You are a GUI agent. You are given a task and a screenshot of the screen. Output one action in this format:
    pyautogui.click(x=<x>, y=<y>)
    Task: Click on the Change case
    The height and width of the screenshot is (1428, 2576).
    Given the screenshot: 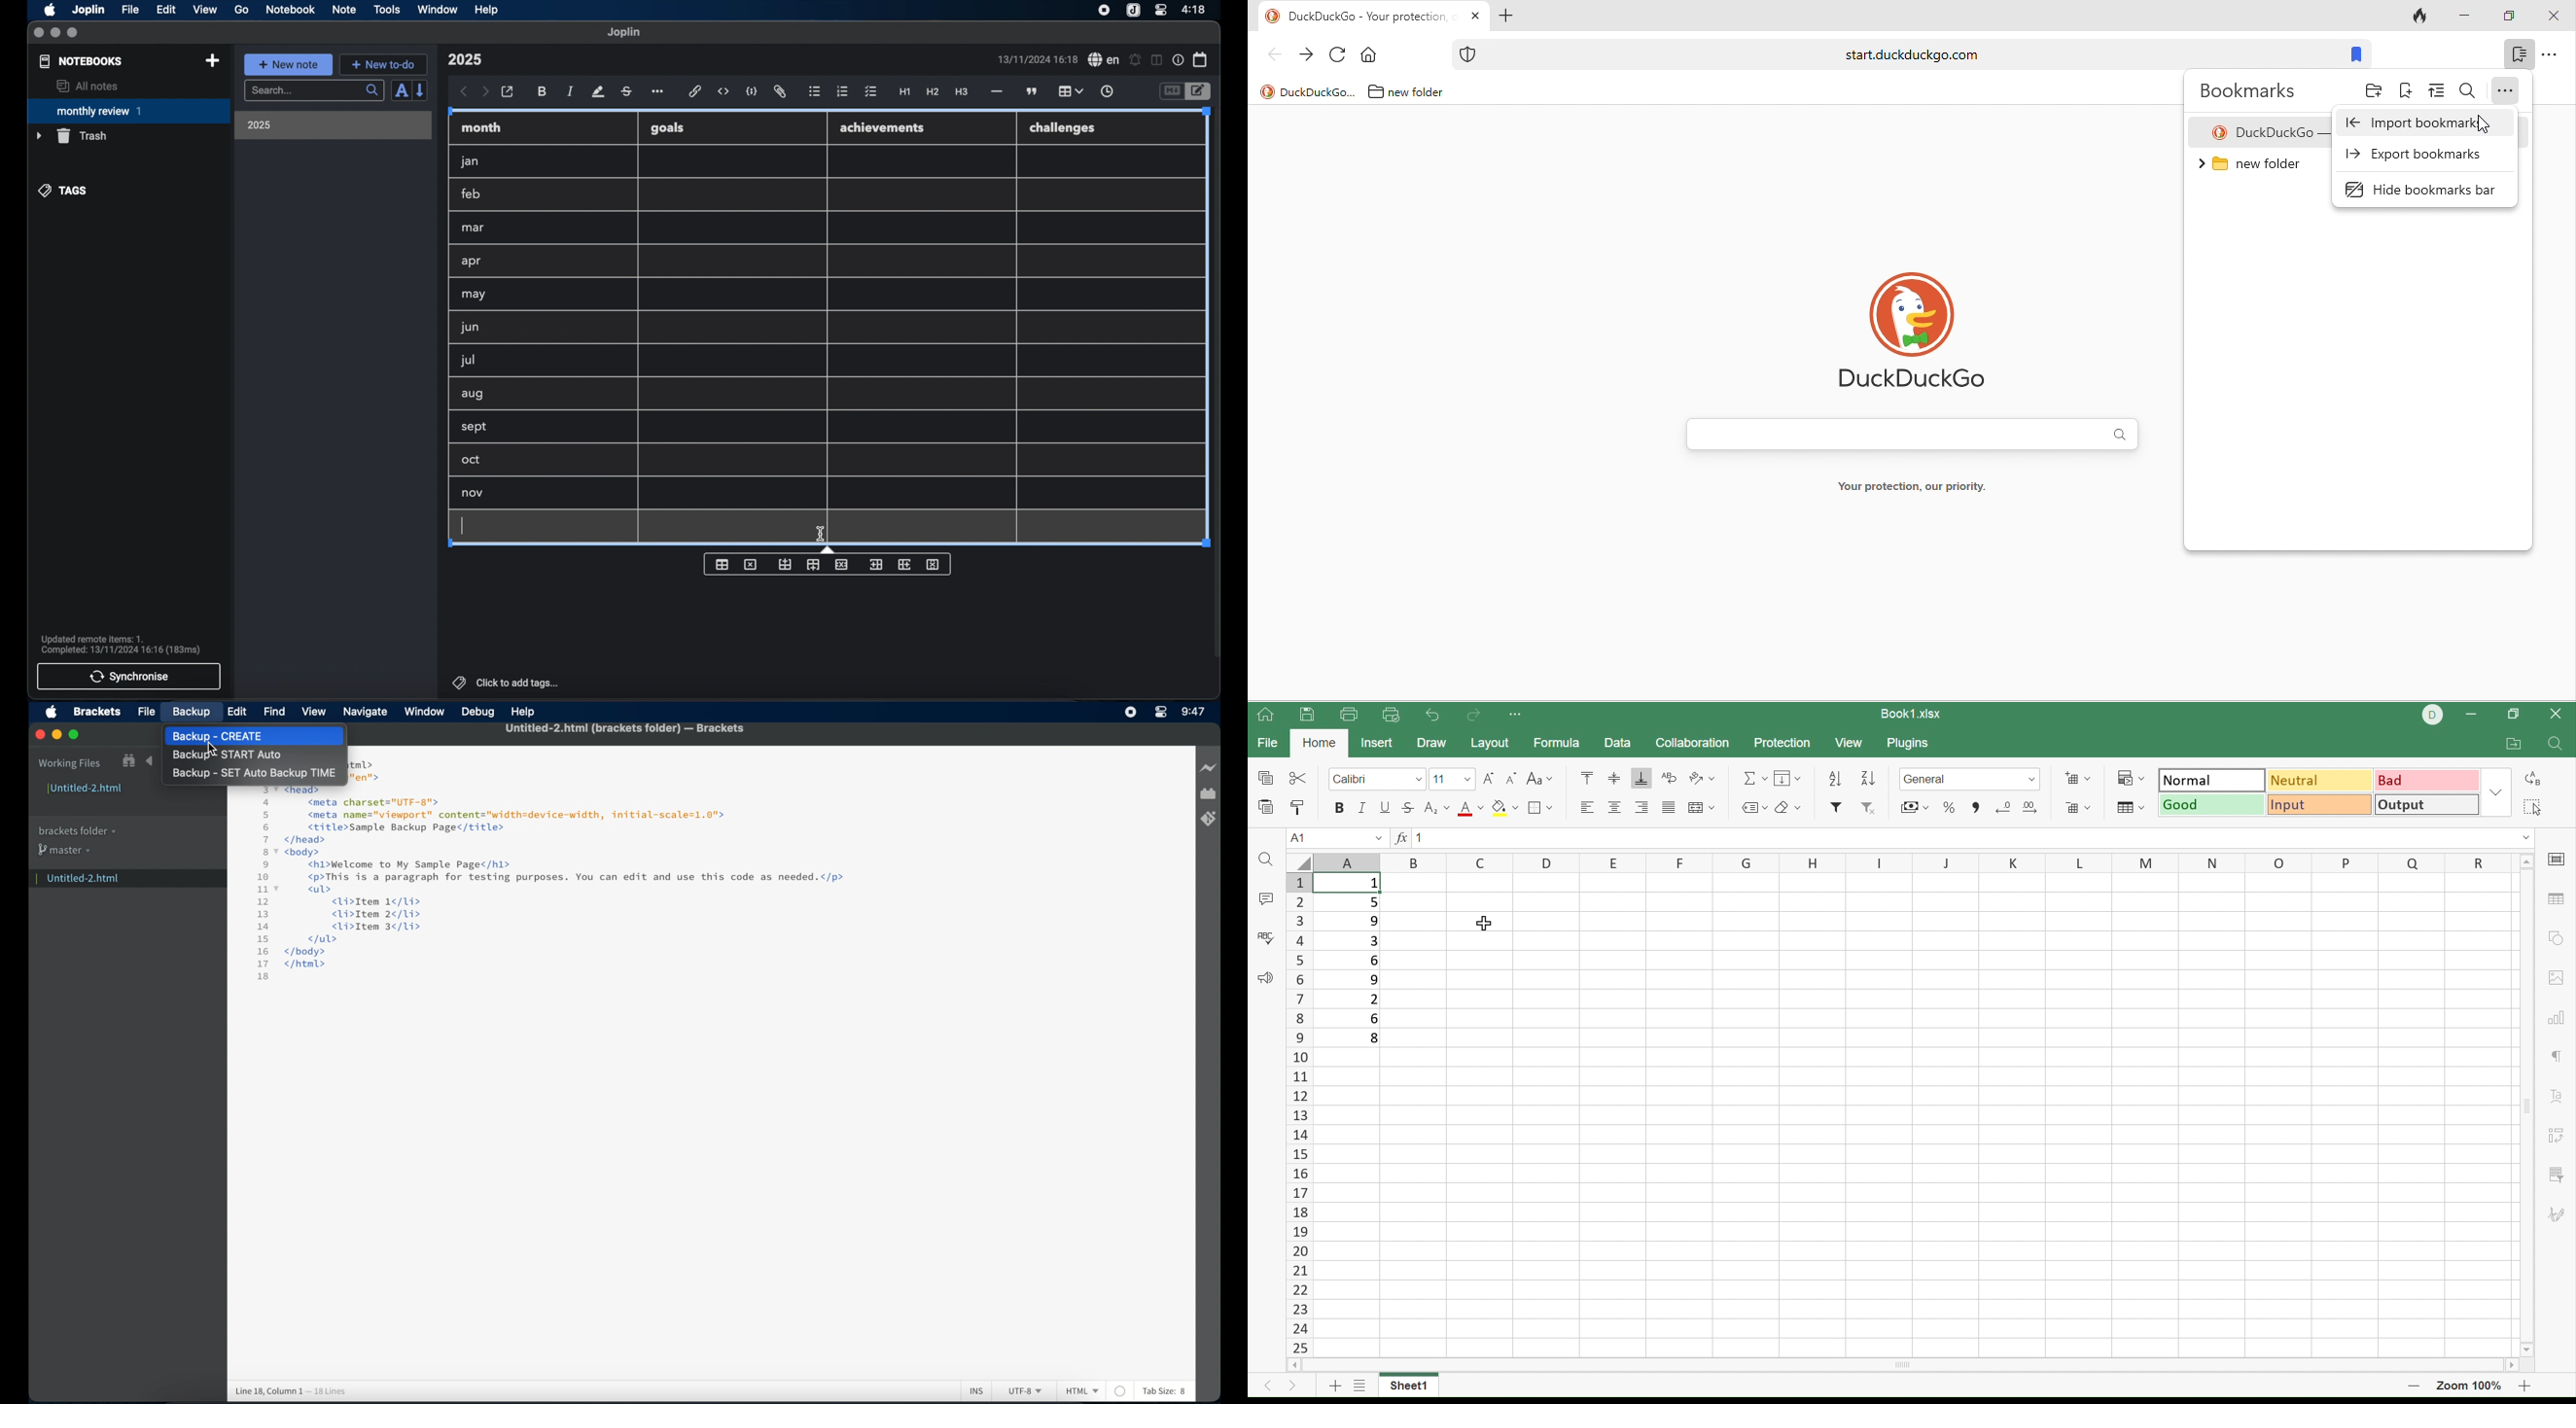 What is the action you would take?
    pyautogui.click(x=1538, y=778)
    